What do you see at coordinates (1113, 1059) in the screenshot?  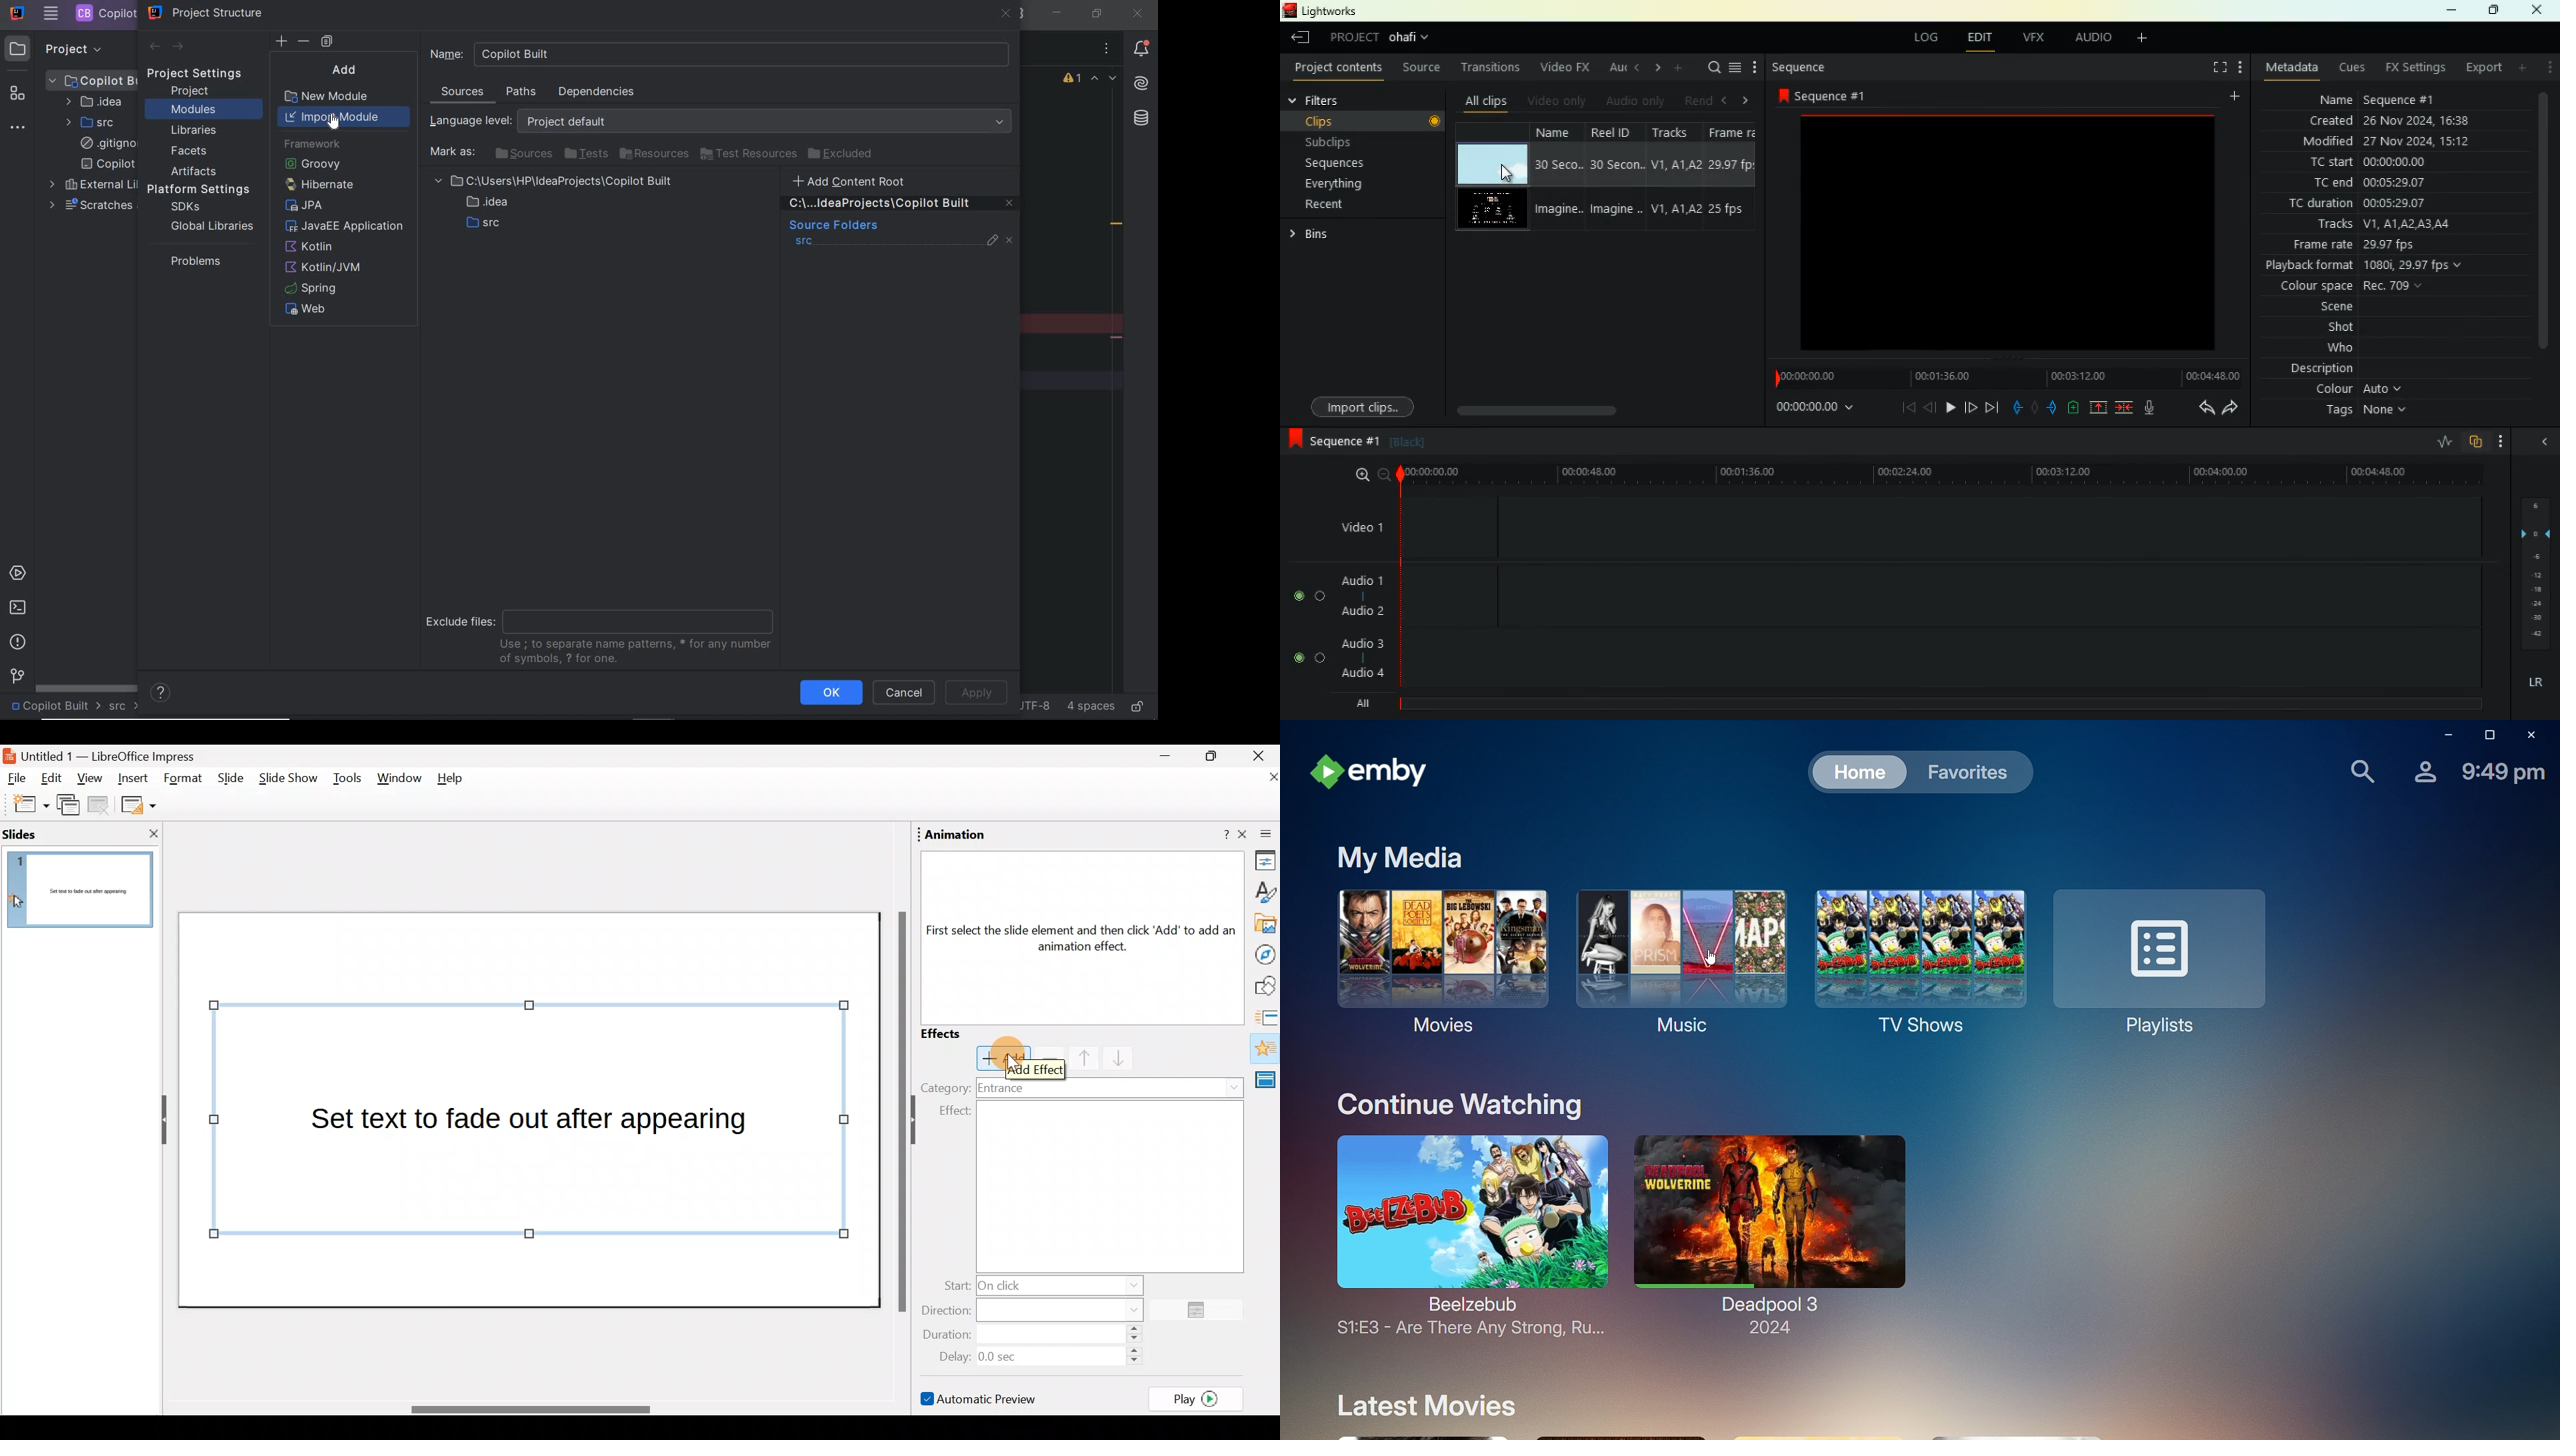 I see `Move down` at bounding box center [1113, 1059].